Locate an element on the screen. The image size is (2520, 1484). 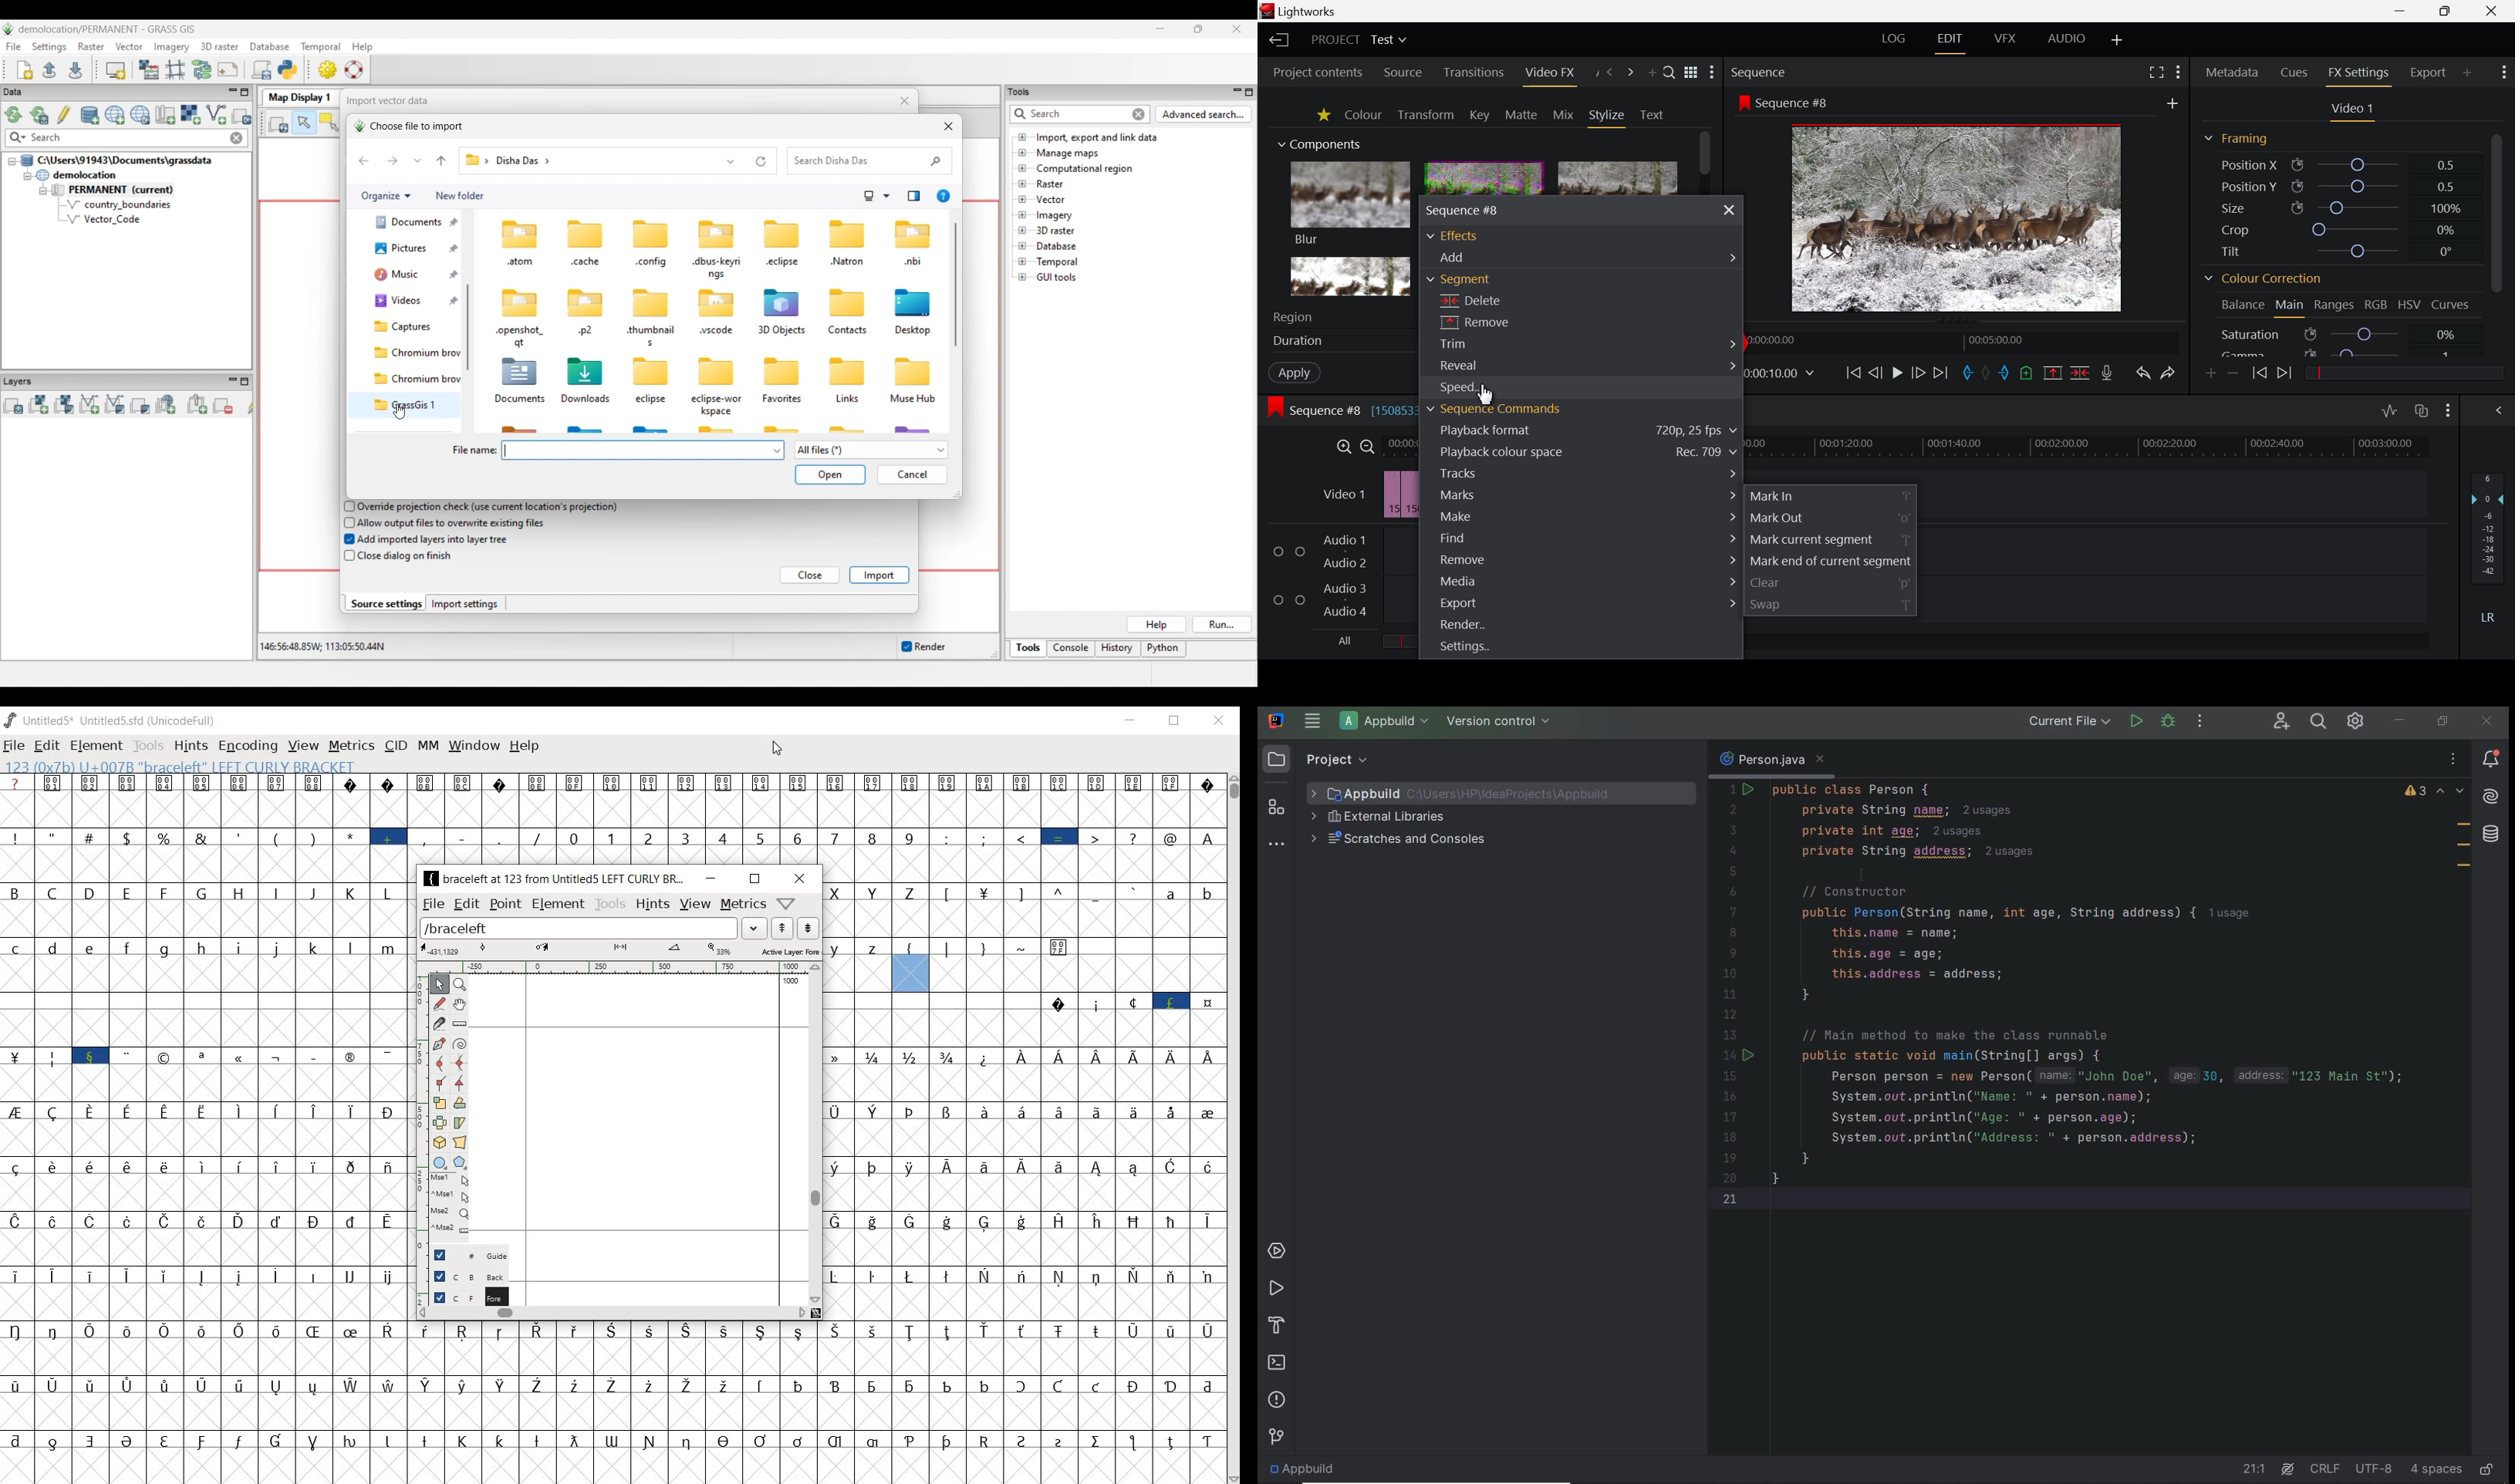
Delete is located at coordinates (1514, 299).